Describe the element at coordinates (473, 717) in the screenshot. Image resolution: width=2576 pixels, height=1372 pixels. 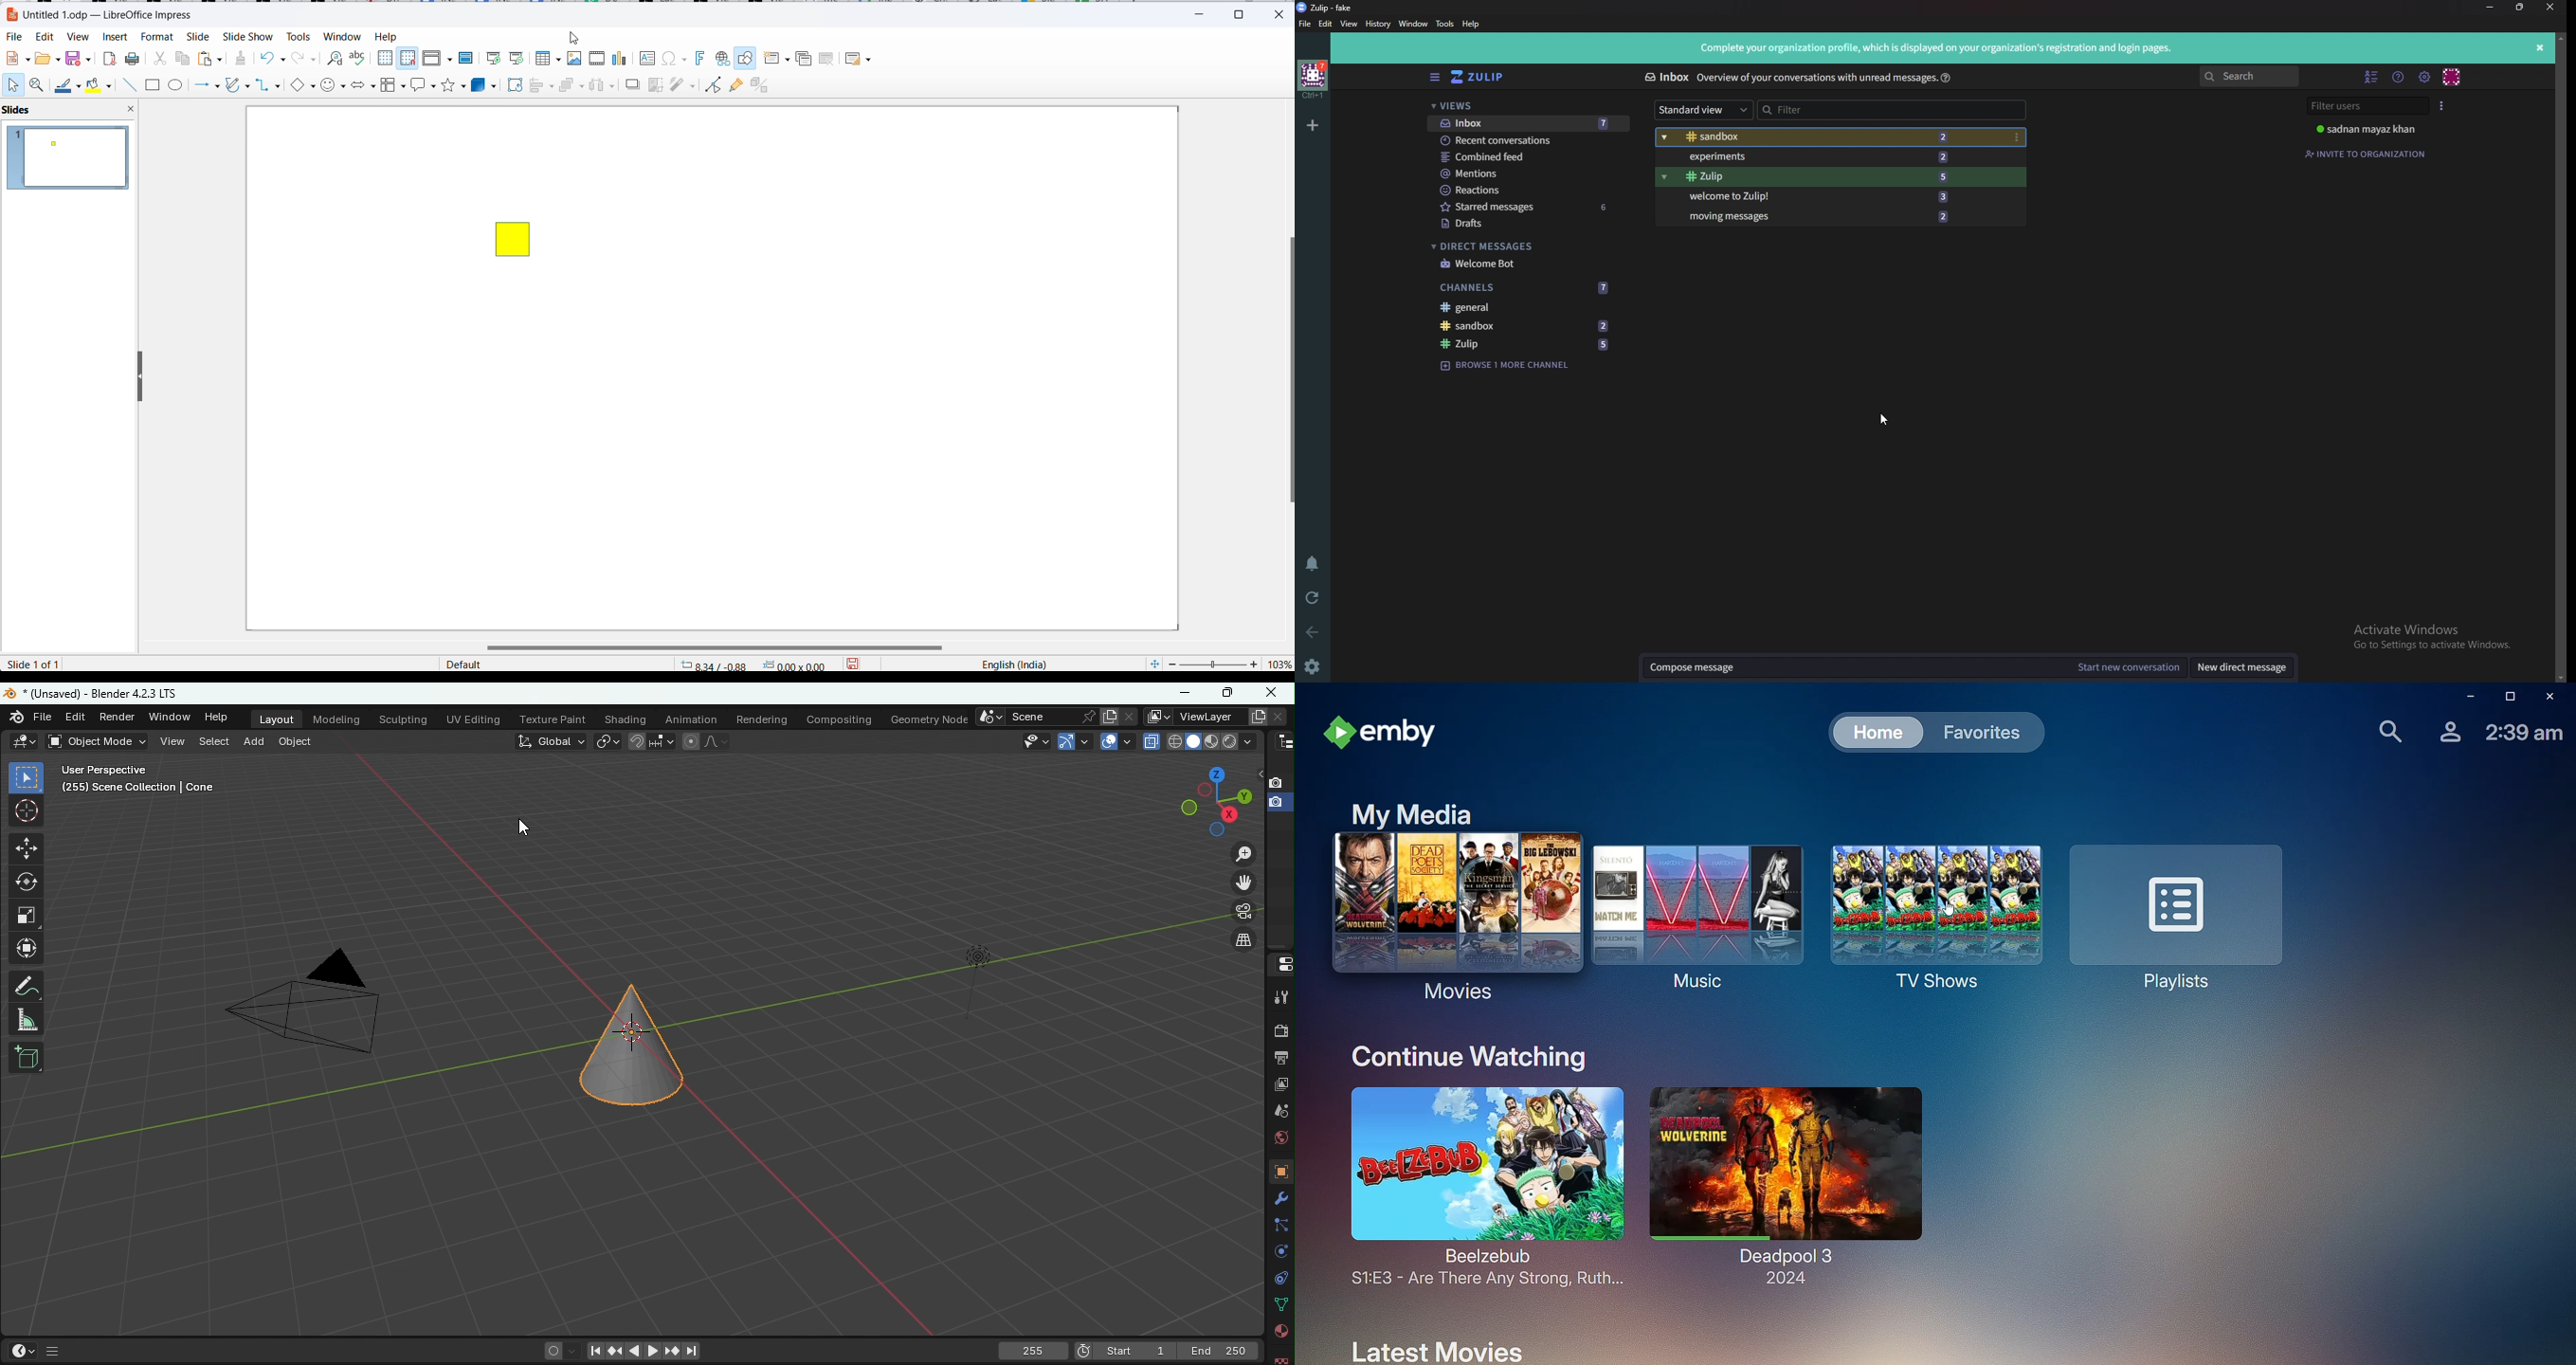
I see `UV Editing` at that location.